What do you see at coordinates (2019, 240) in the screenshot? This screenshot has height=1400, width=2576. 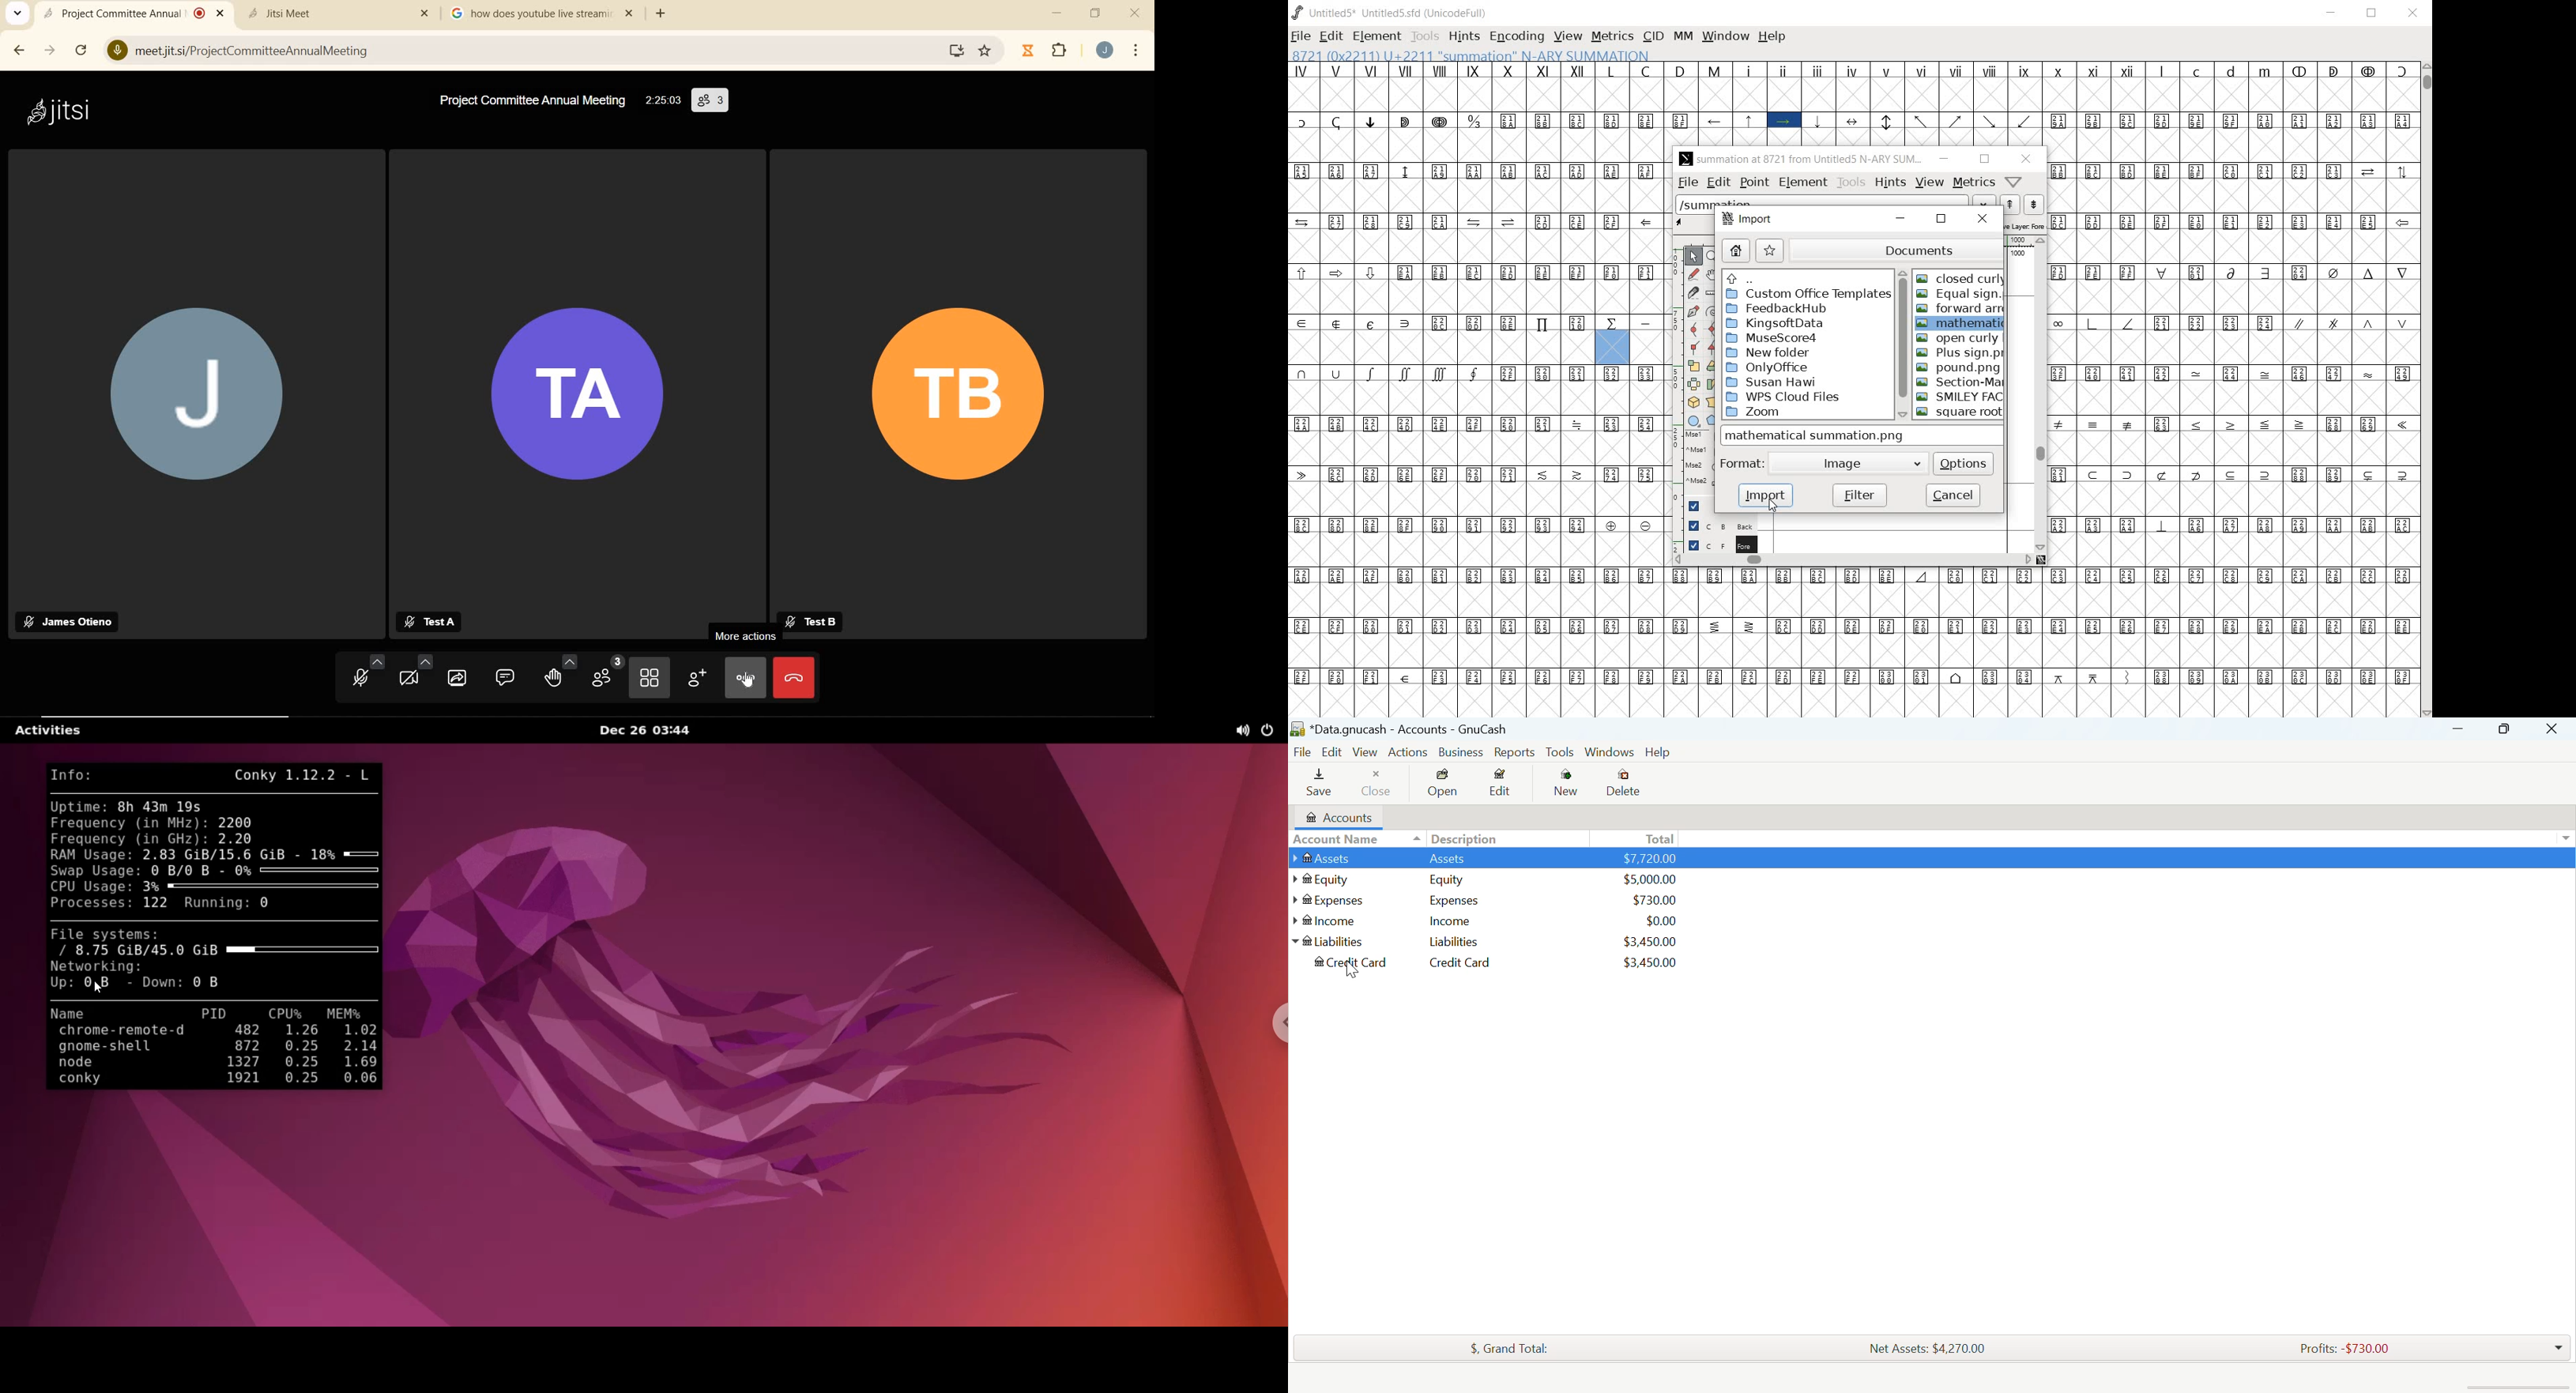 I see `ruler` at bounding box center [2019, 240].